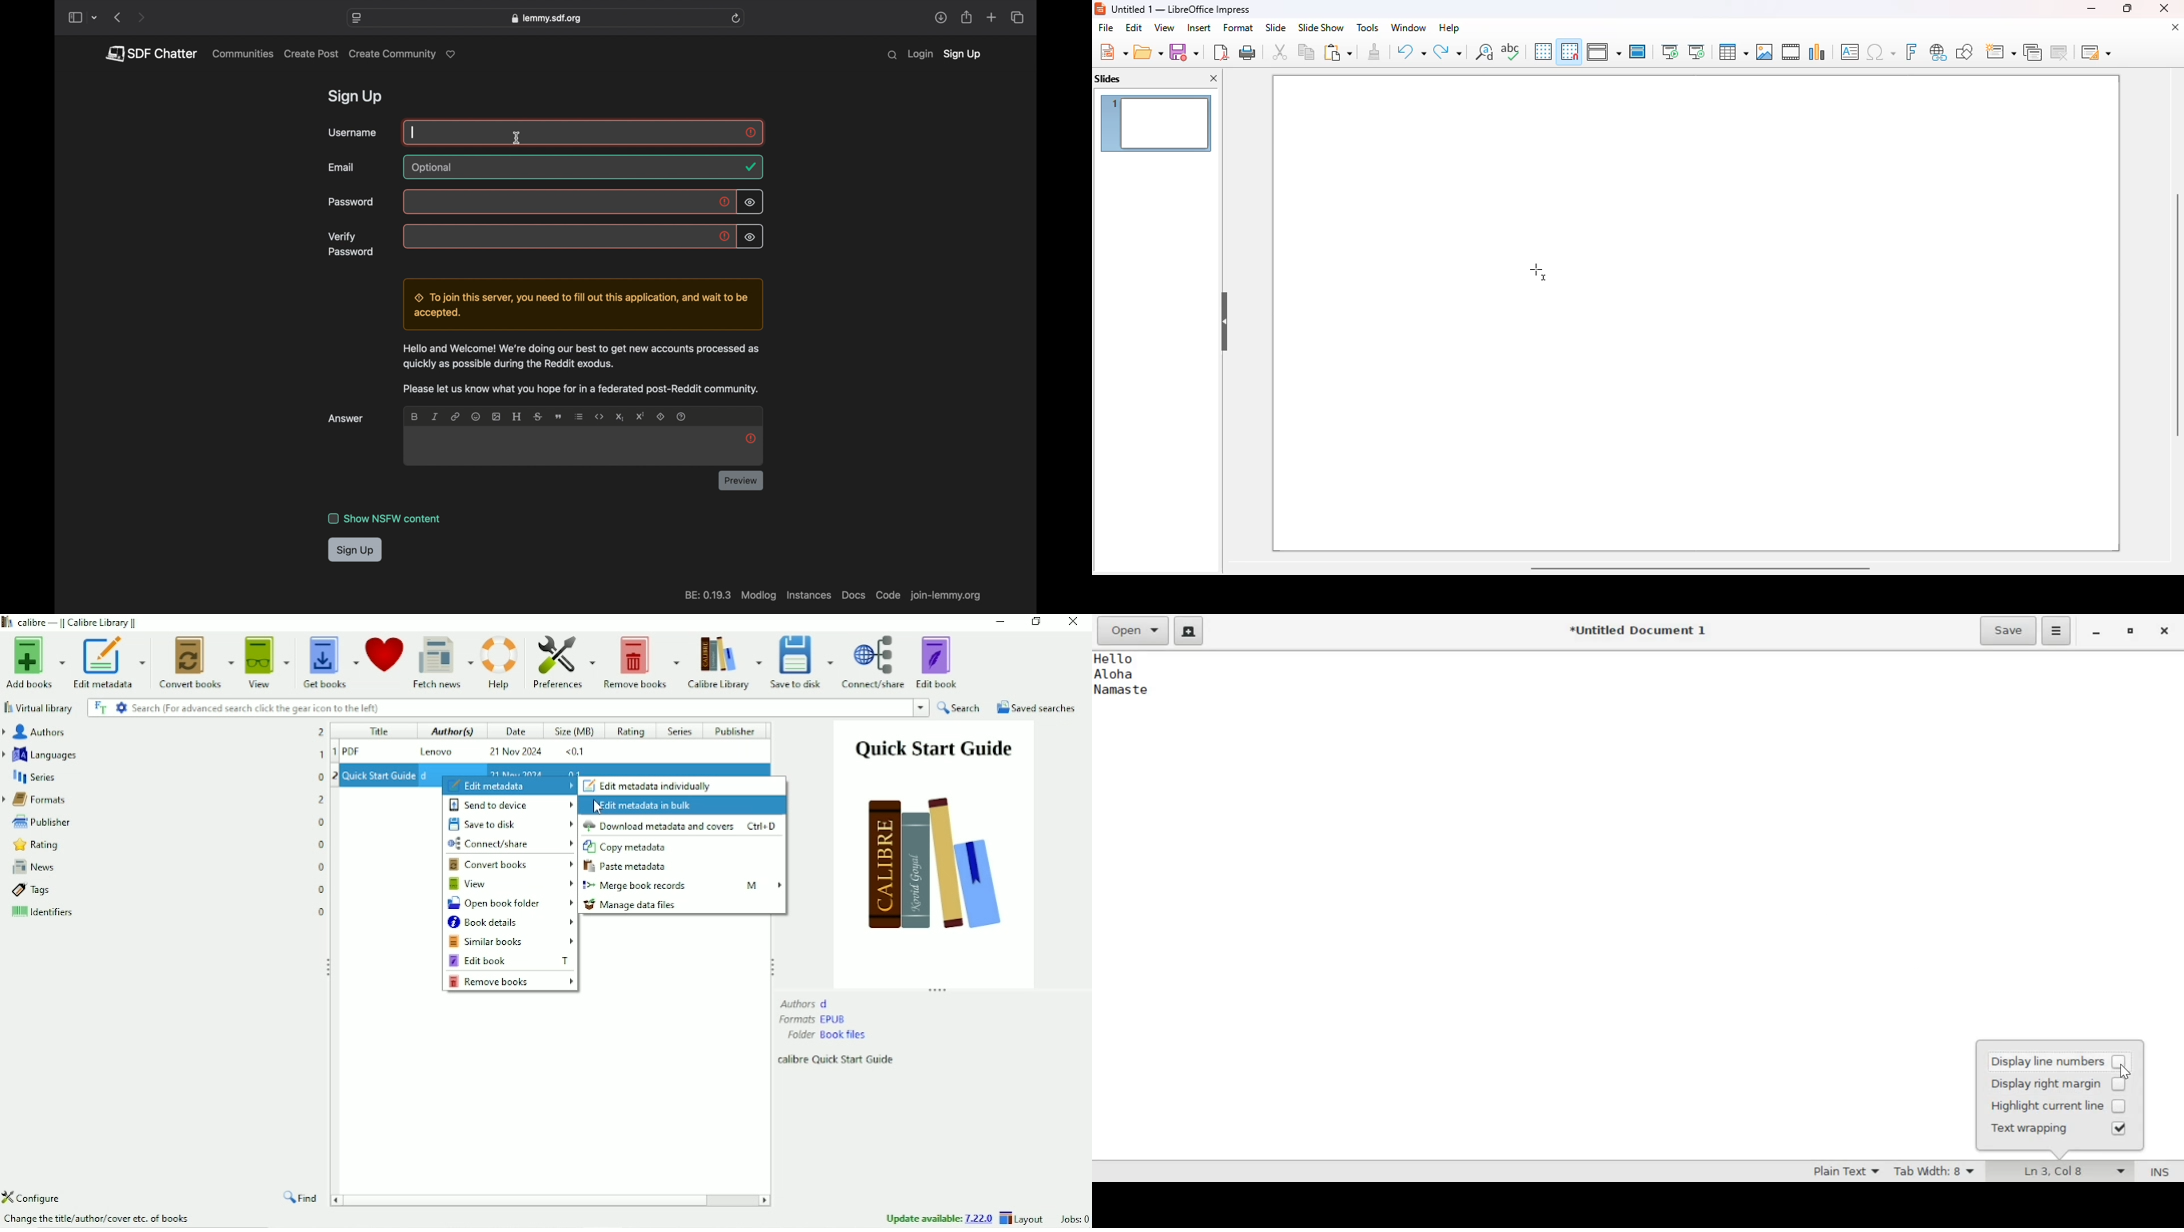  I want to click on Manage data files, so click(632, 905).